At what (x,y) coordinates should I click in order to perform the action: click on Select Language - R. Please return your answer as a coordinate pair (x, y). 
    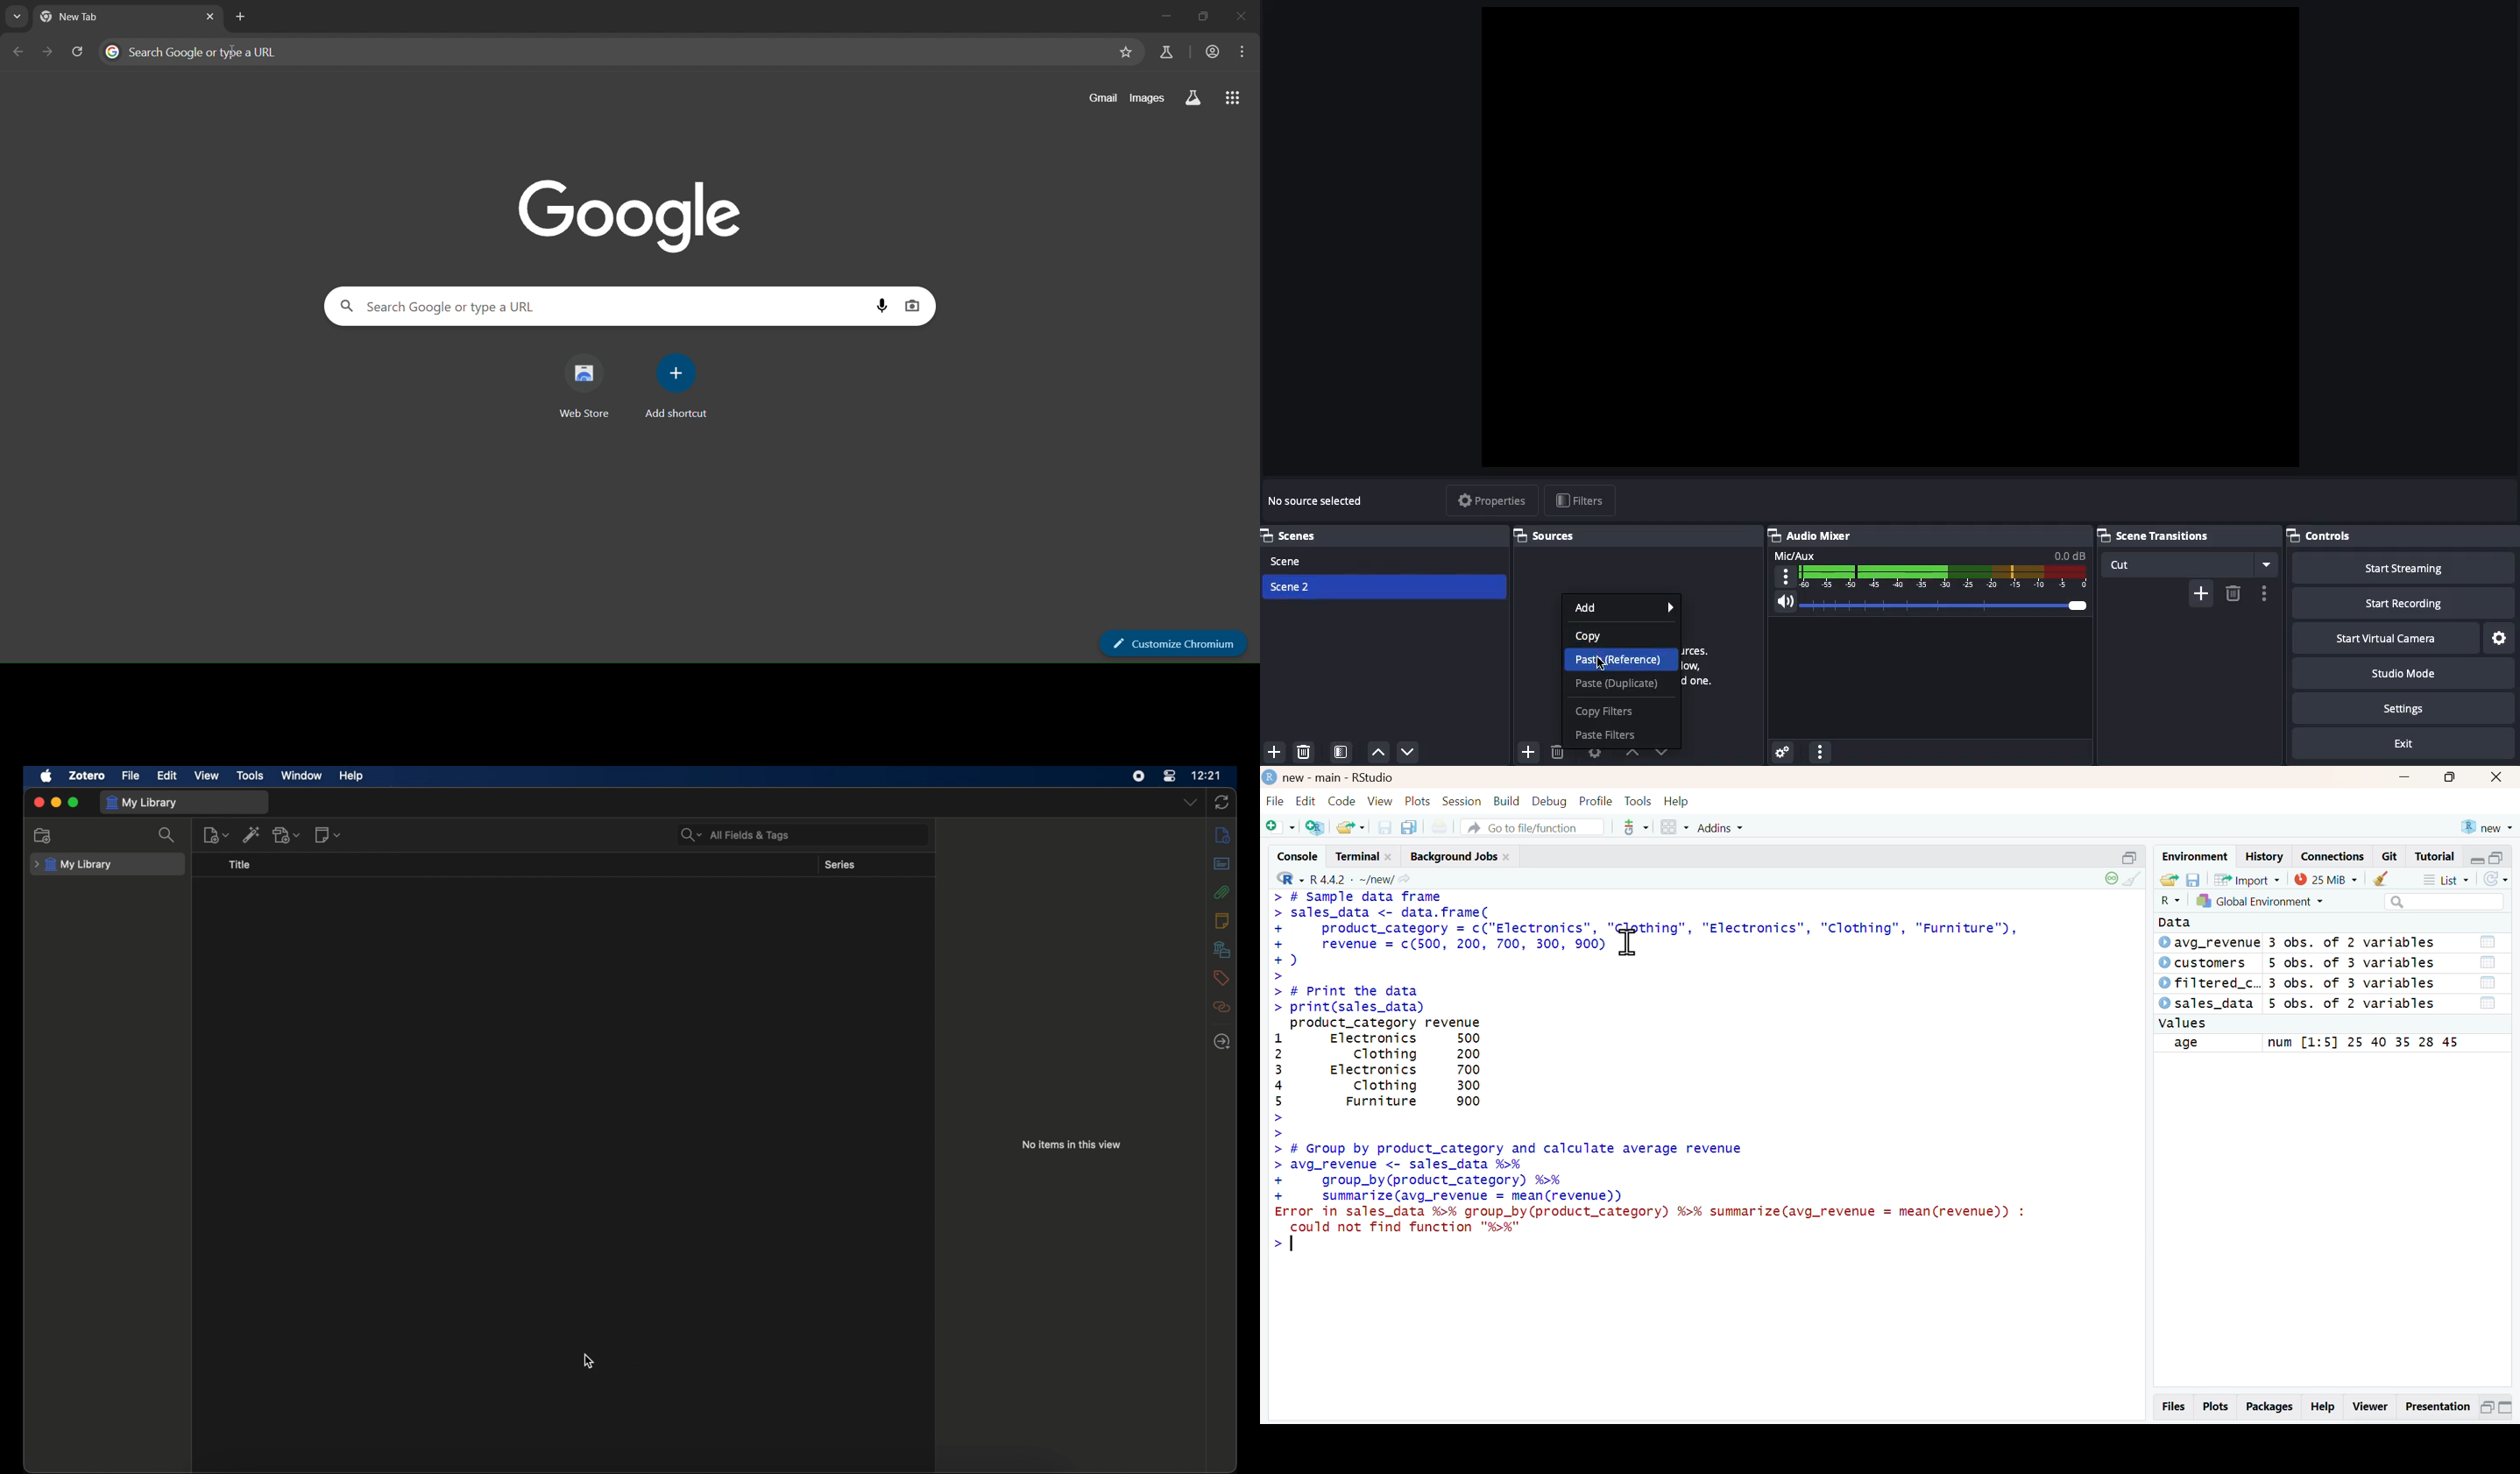
    Looking at the image, I should click on (2170, 900).